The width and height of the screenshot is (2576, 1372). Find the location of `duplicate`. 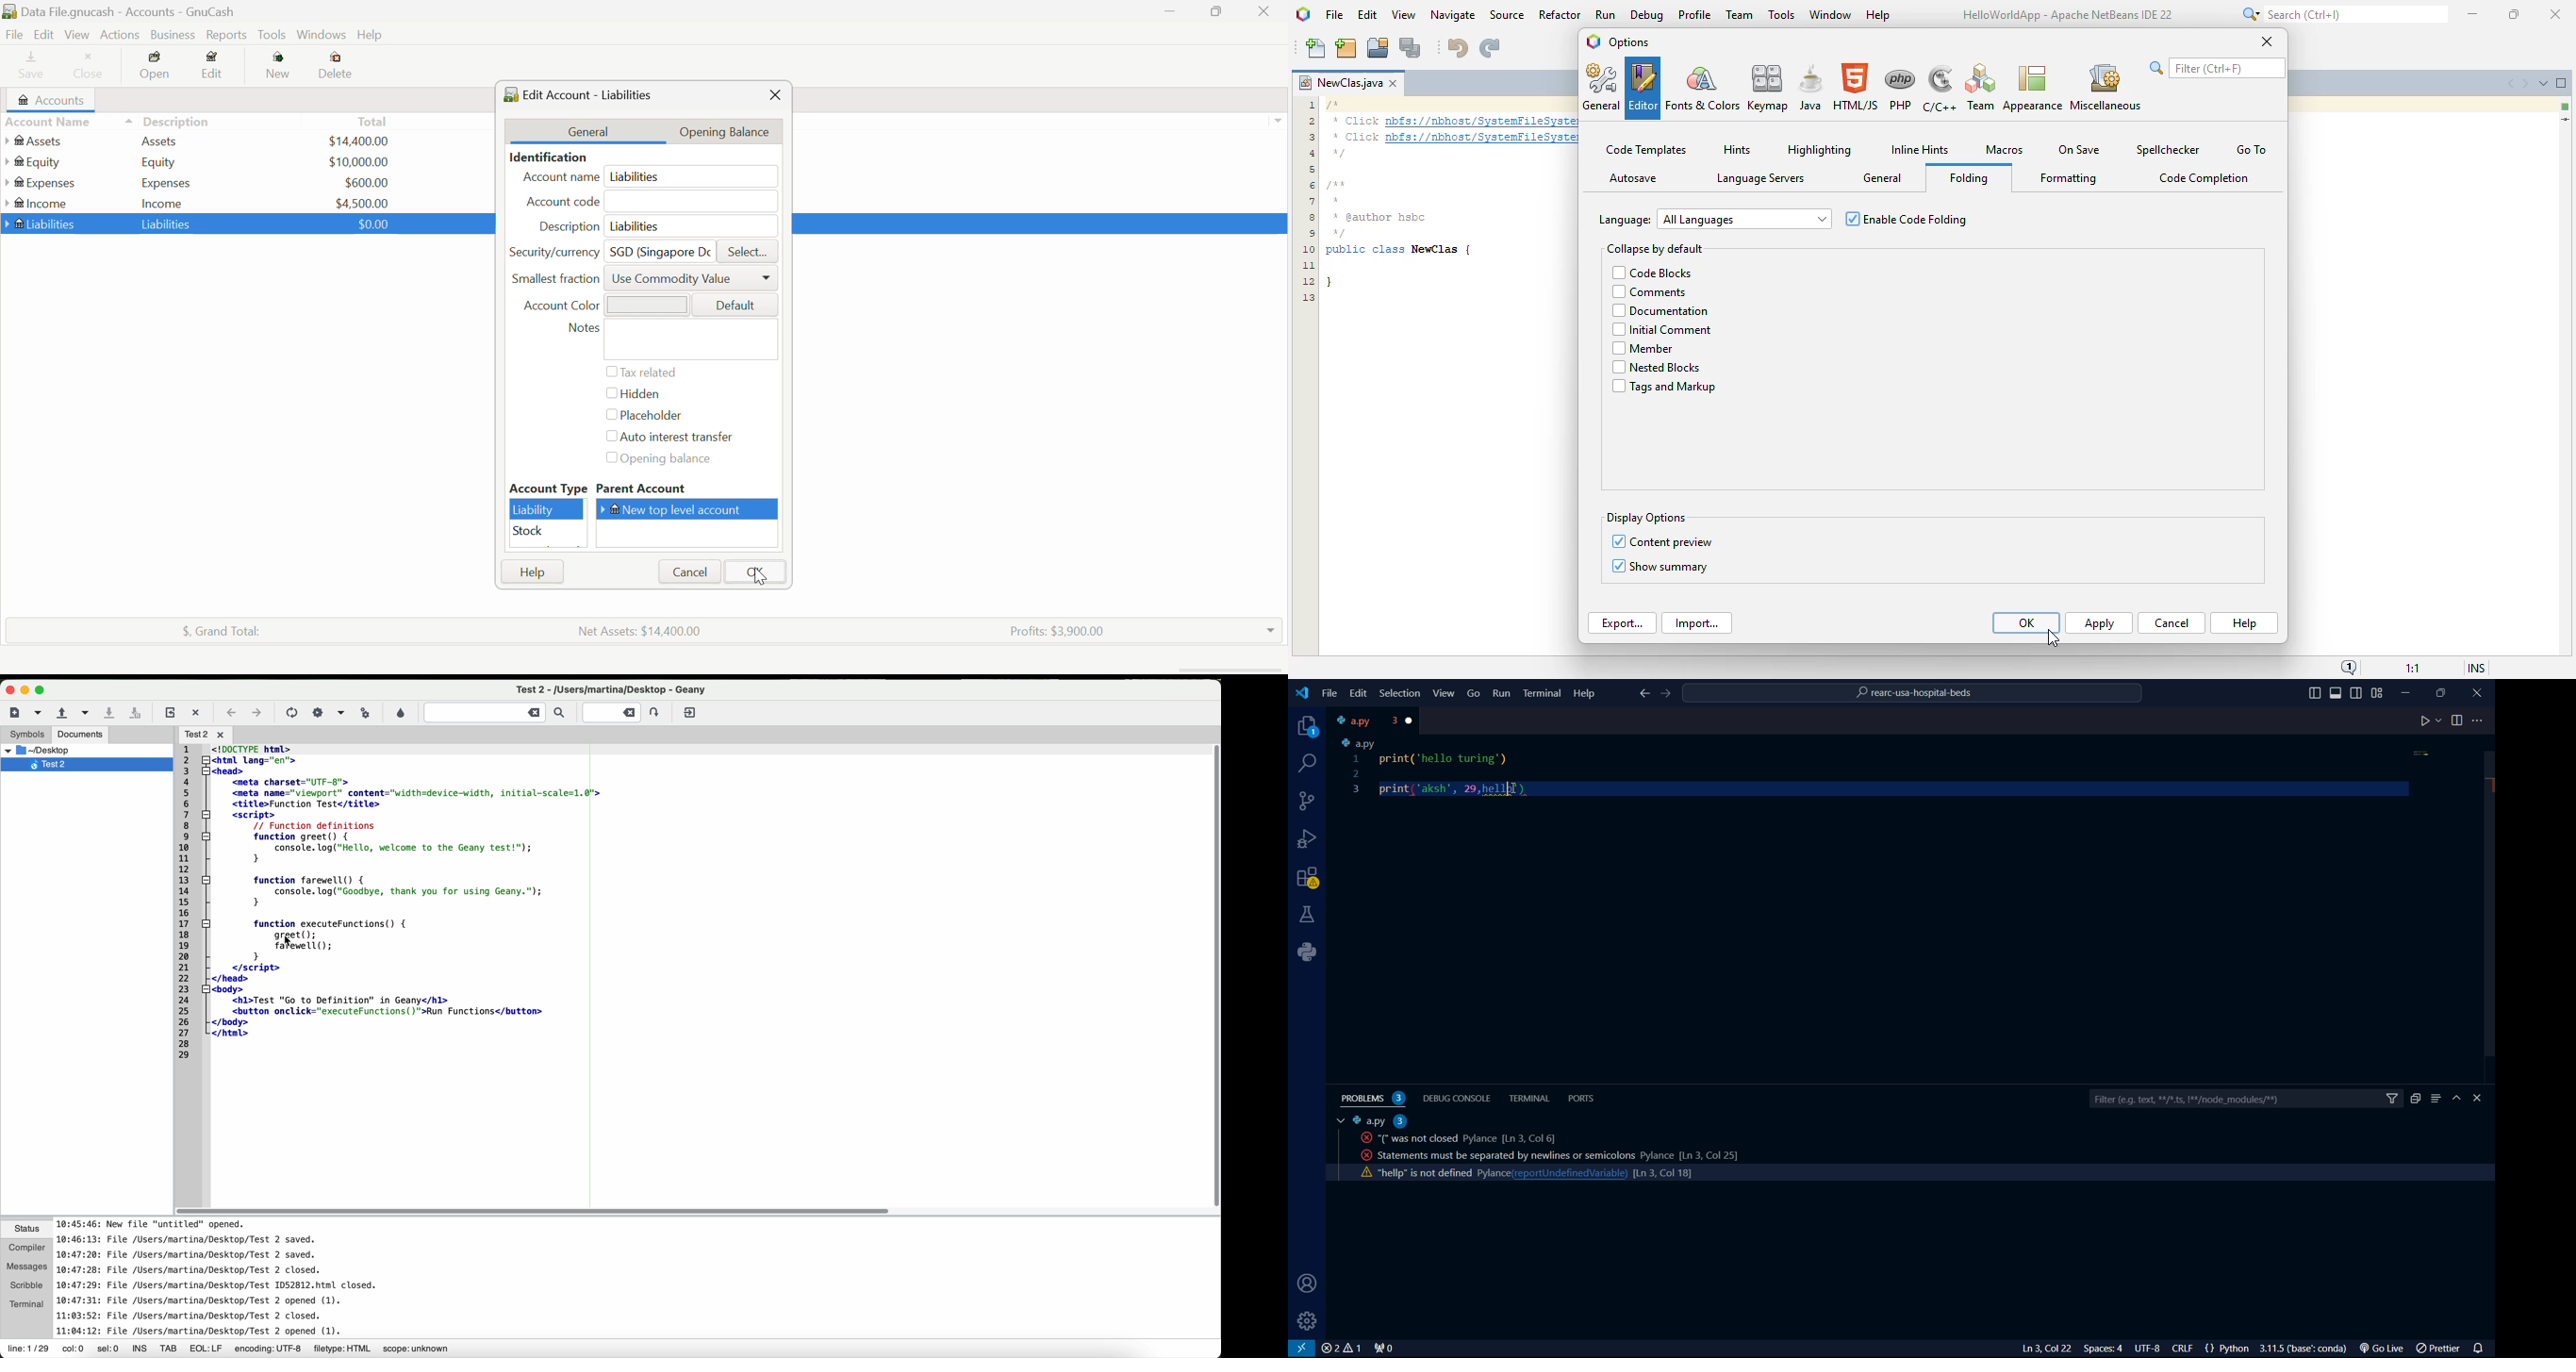

duplicate is located at coordinates (2415, 1098).